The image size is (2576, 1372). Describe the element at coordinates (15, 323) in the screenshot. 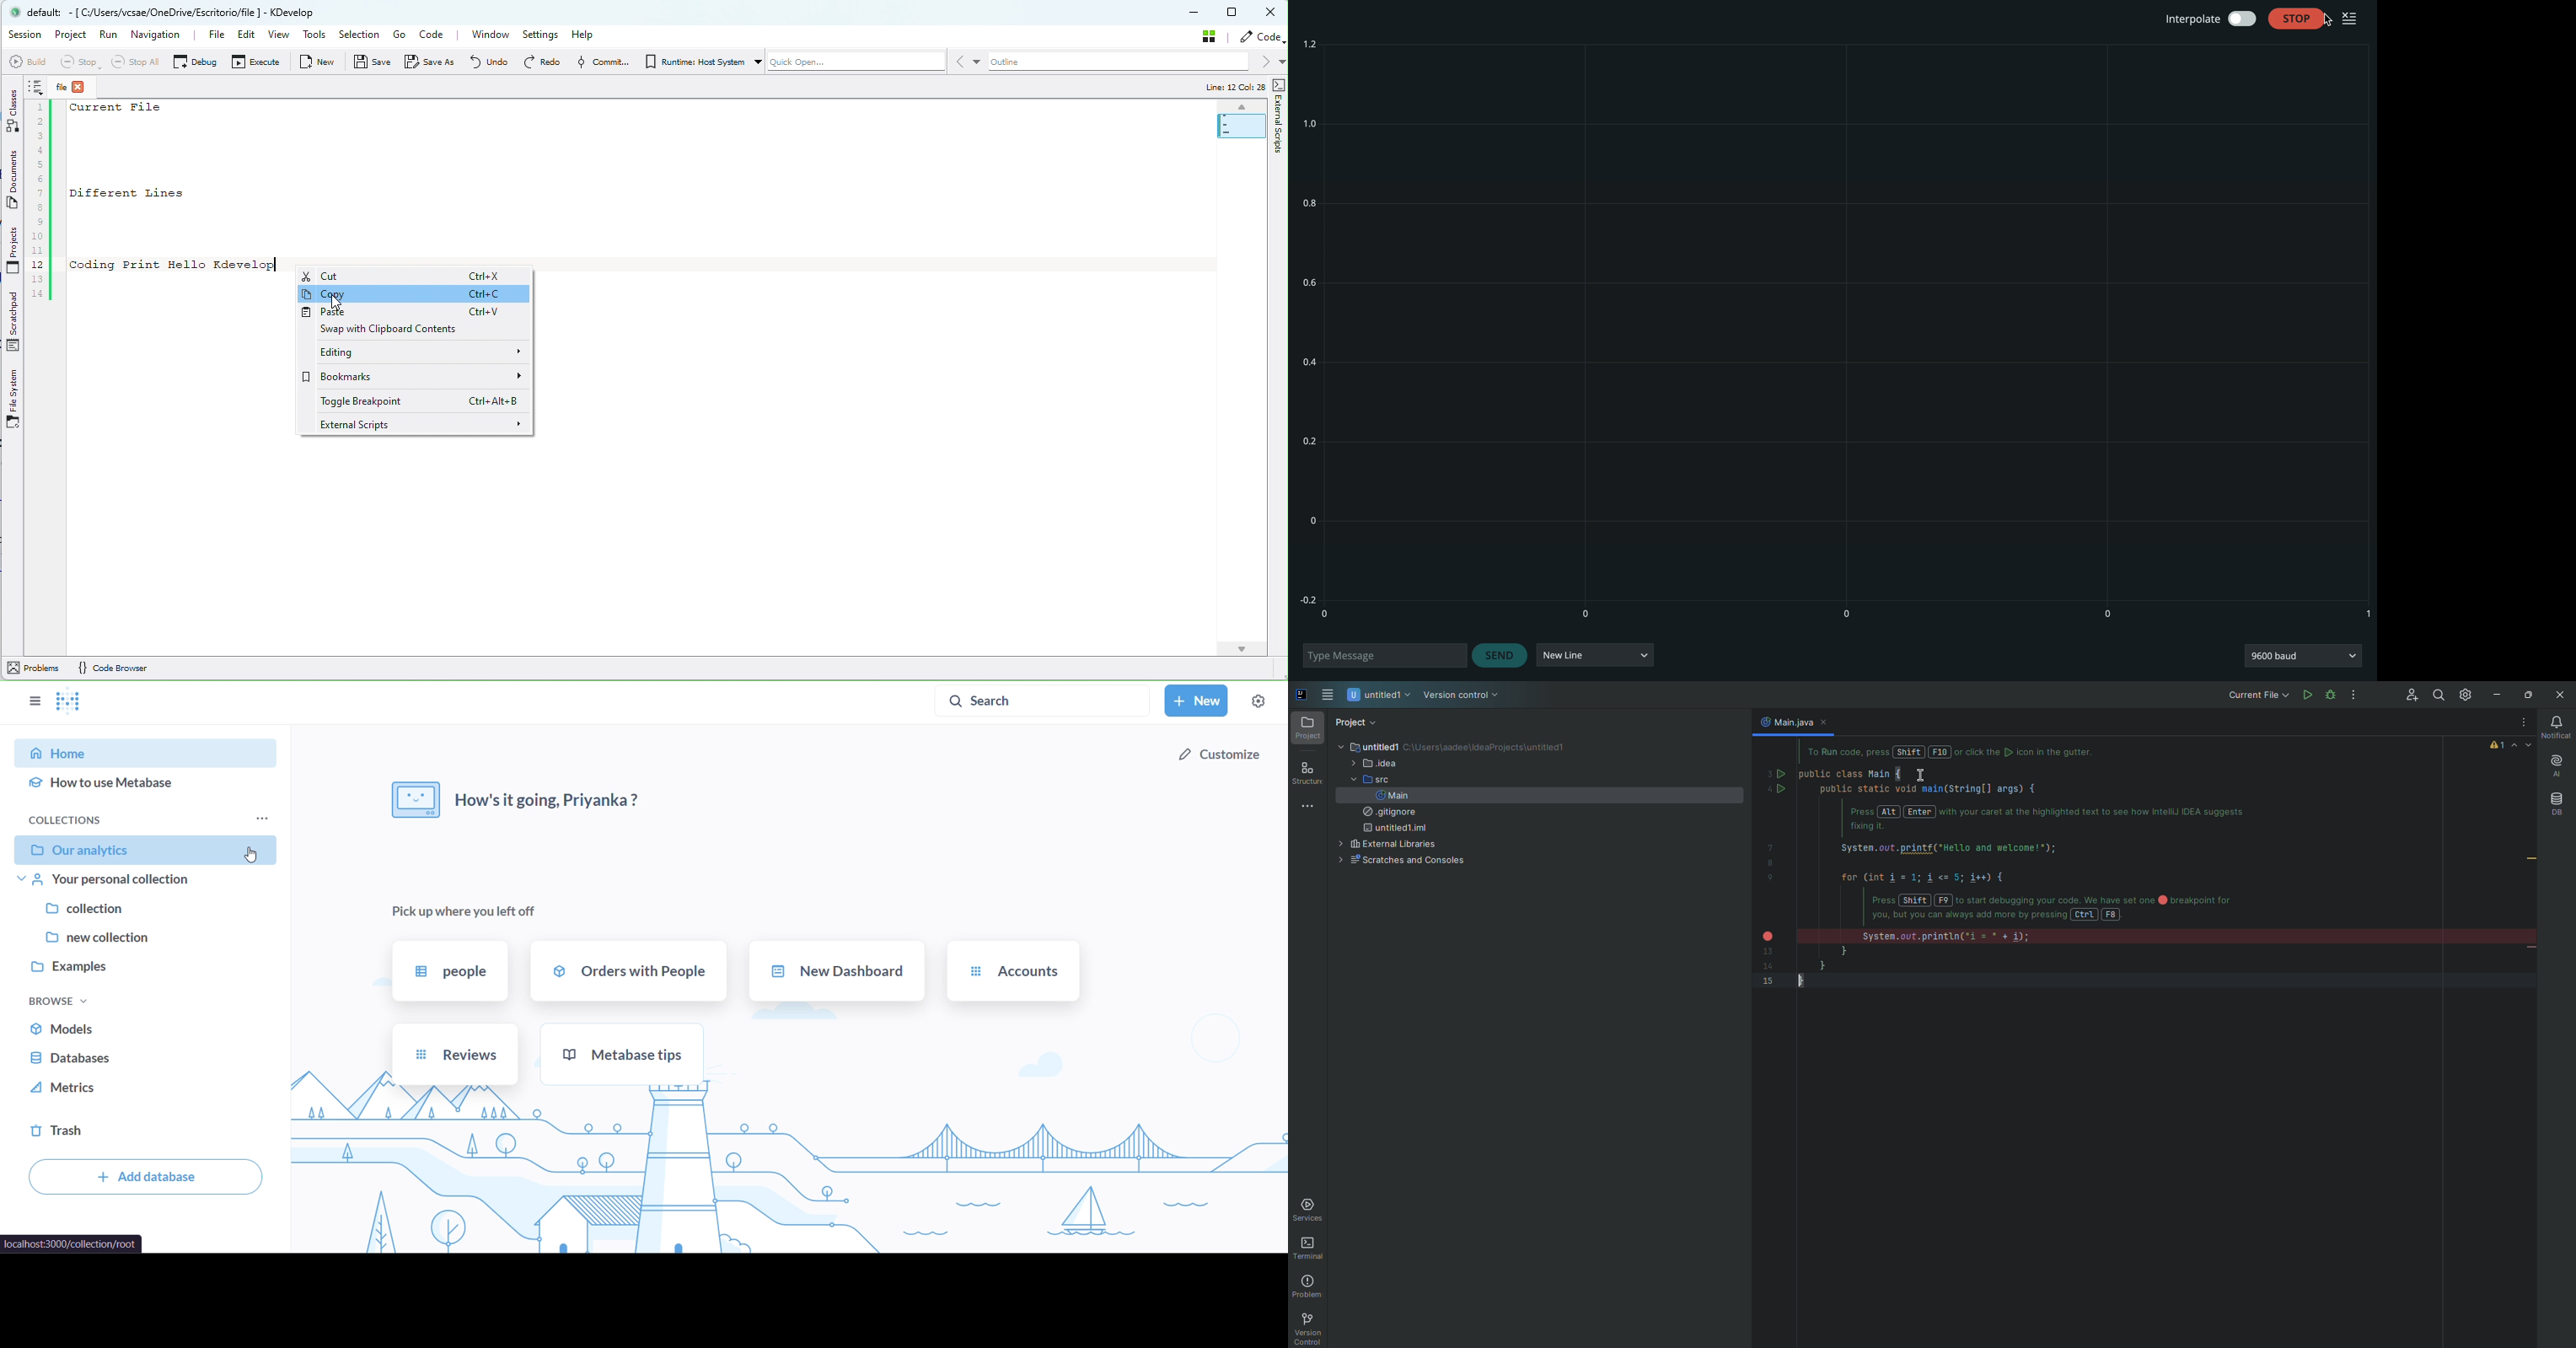

I see `Scratchpad` at that location.